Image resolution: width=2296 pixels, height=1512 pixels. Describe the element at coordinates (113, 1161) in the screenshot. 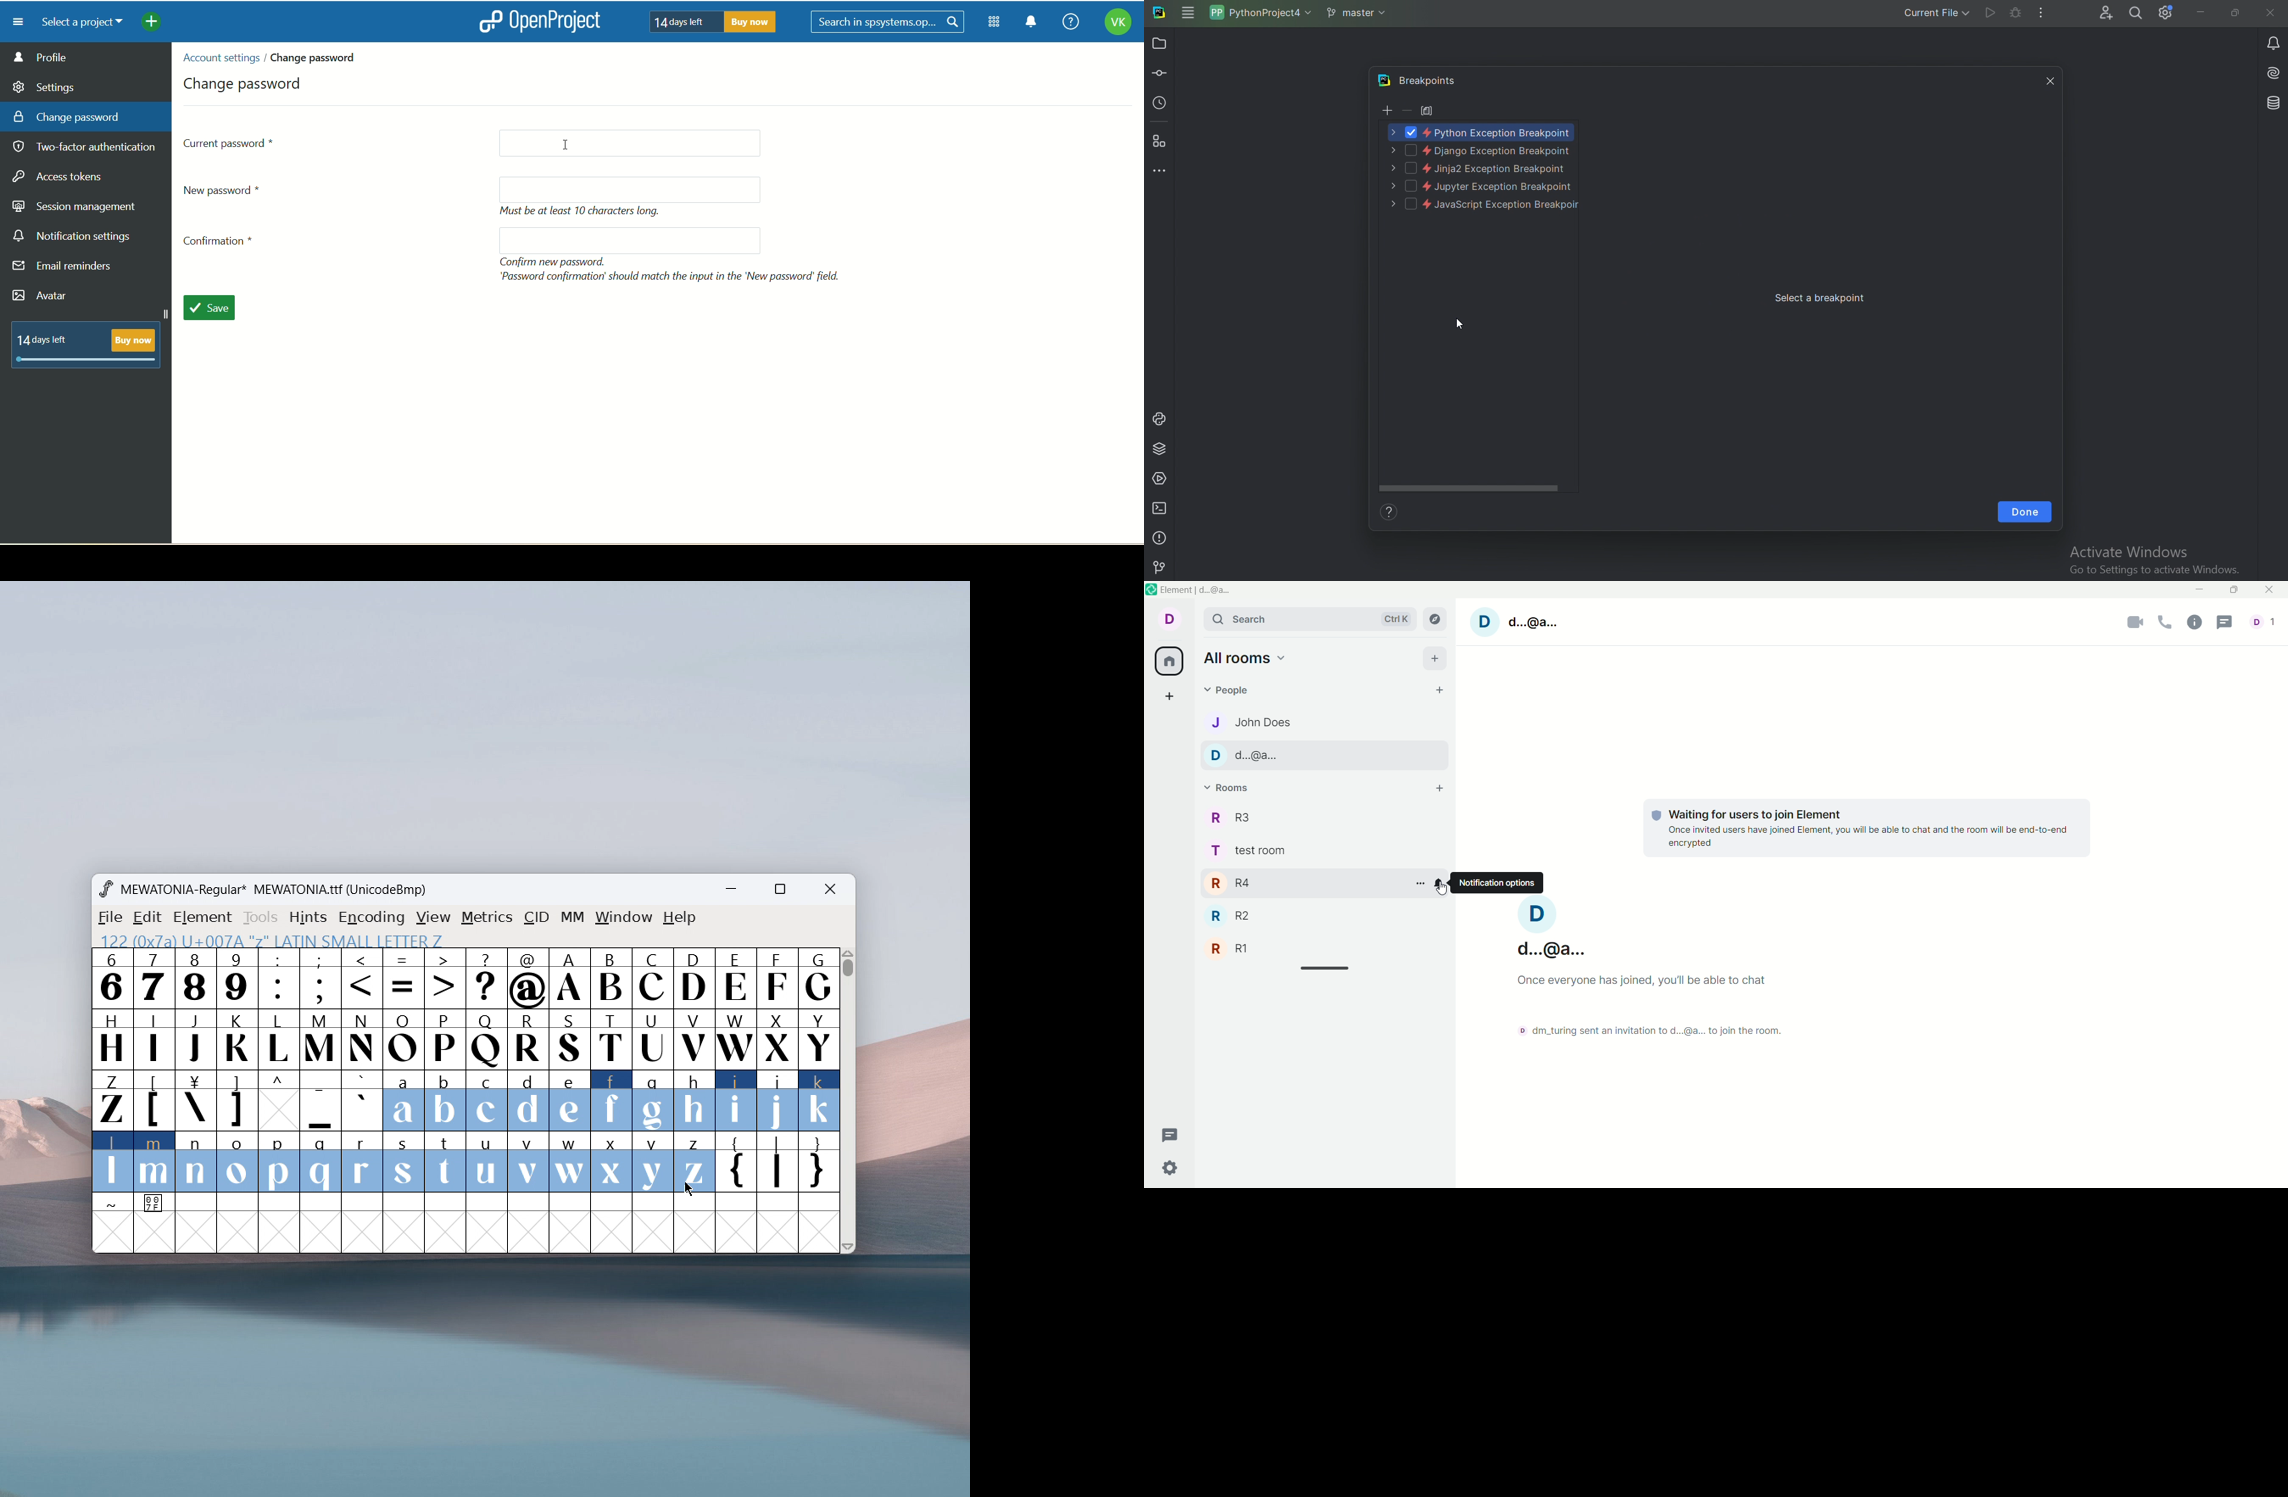

I see `l` at that location.